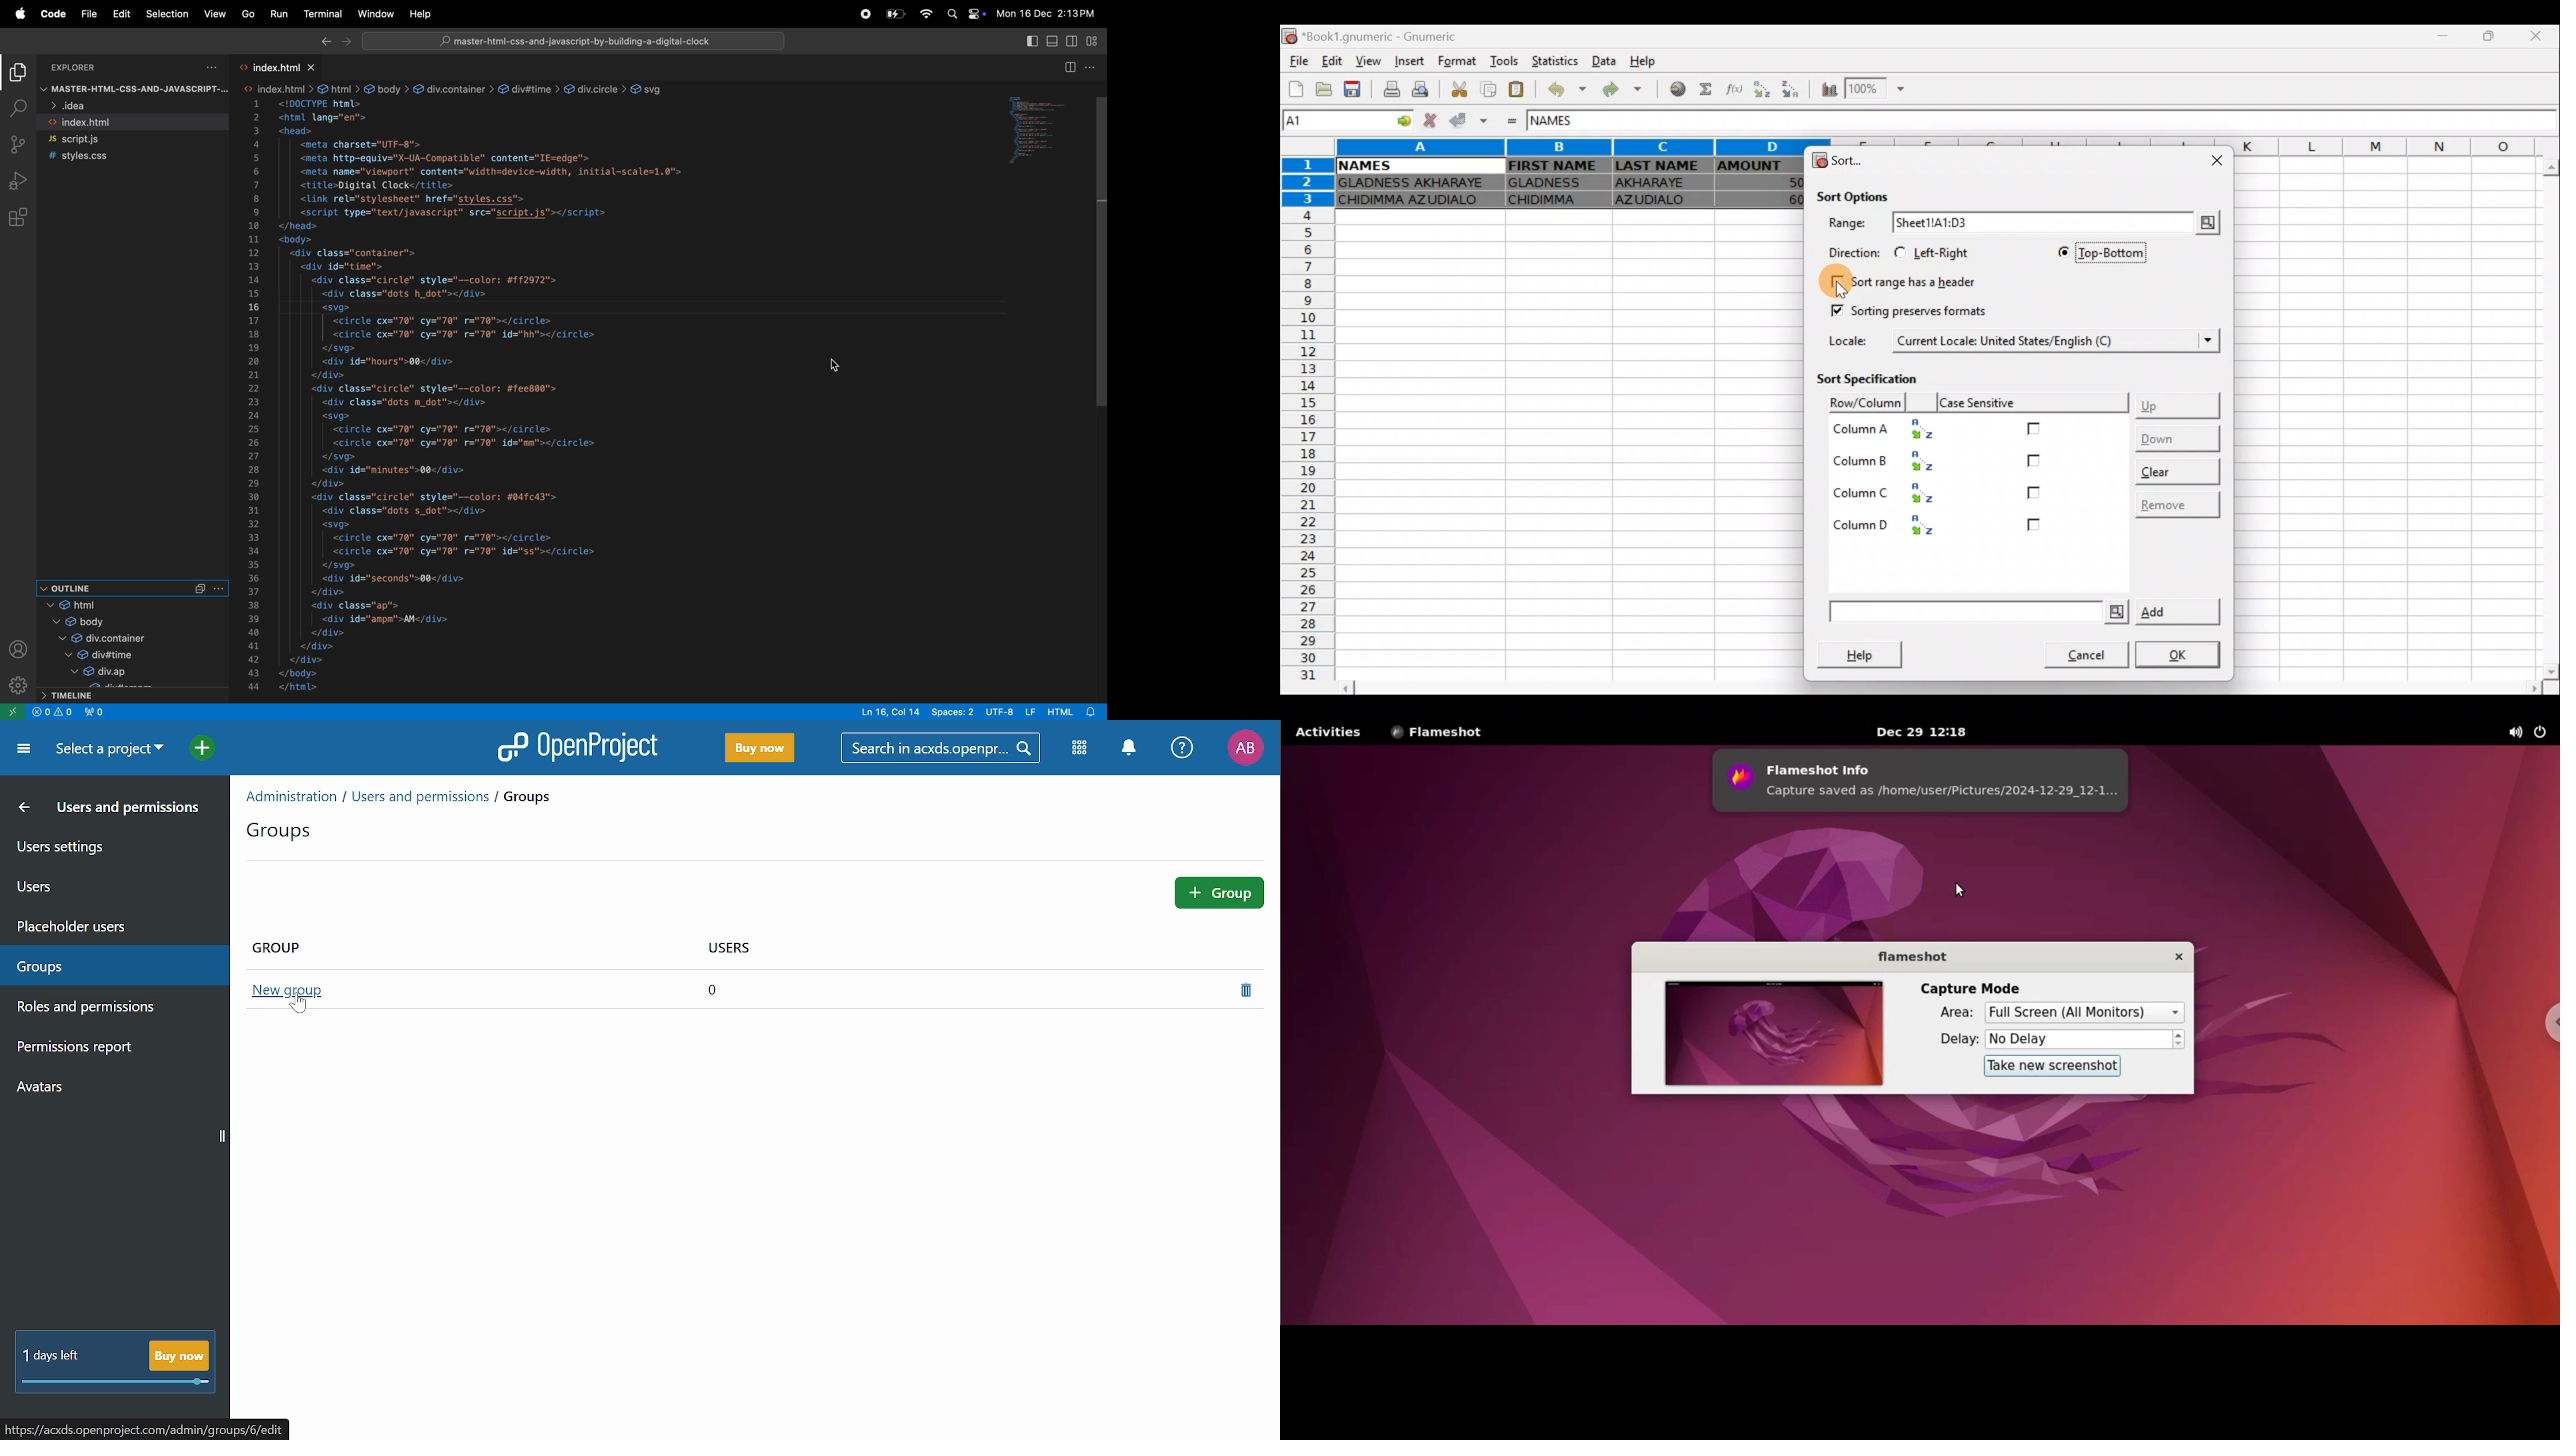 The height and width of the screenshot is (1456, 2576). What do you see at coordinates (1488, 90) in the screenshot?
I see `Copy selection` at bounding box center [1488, 90].